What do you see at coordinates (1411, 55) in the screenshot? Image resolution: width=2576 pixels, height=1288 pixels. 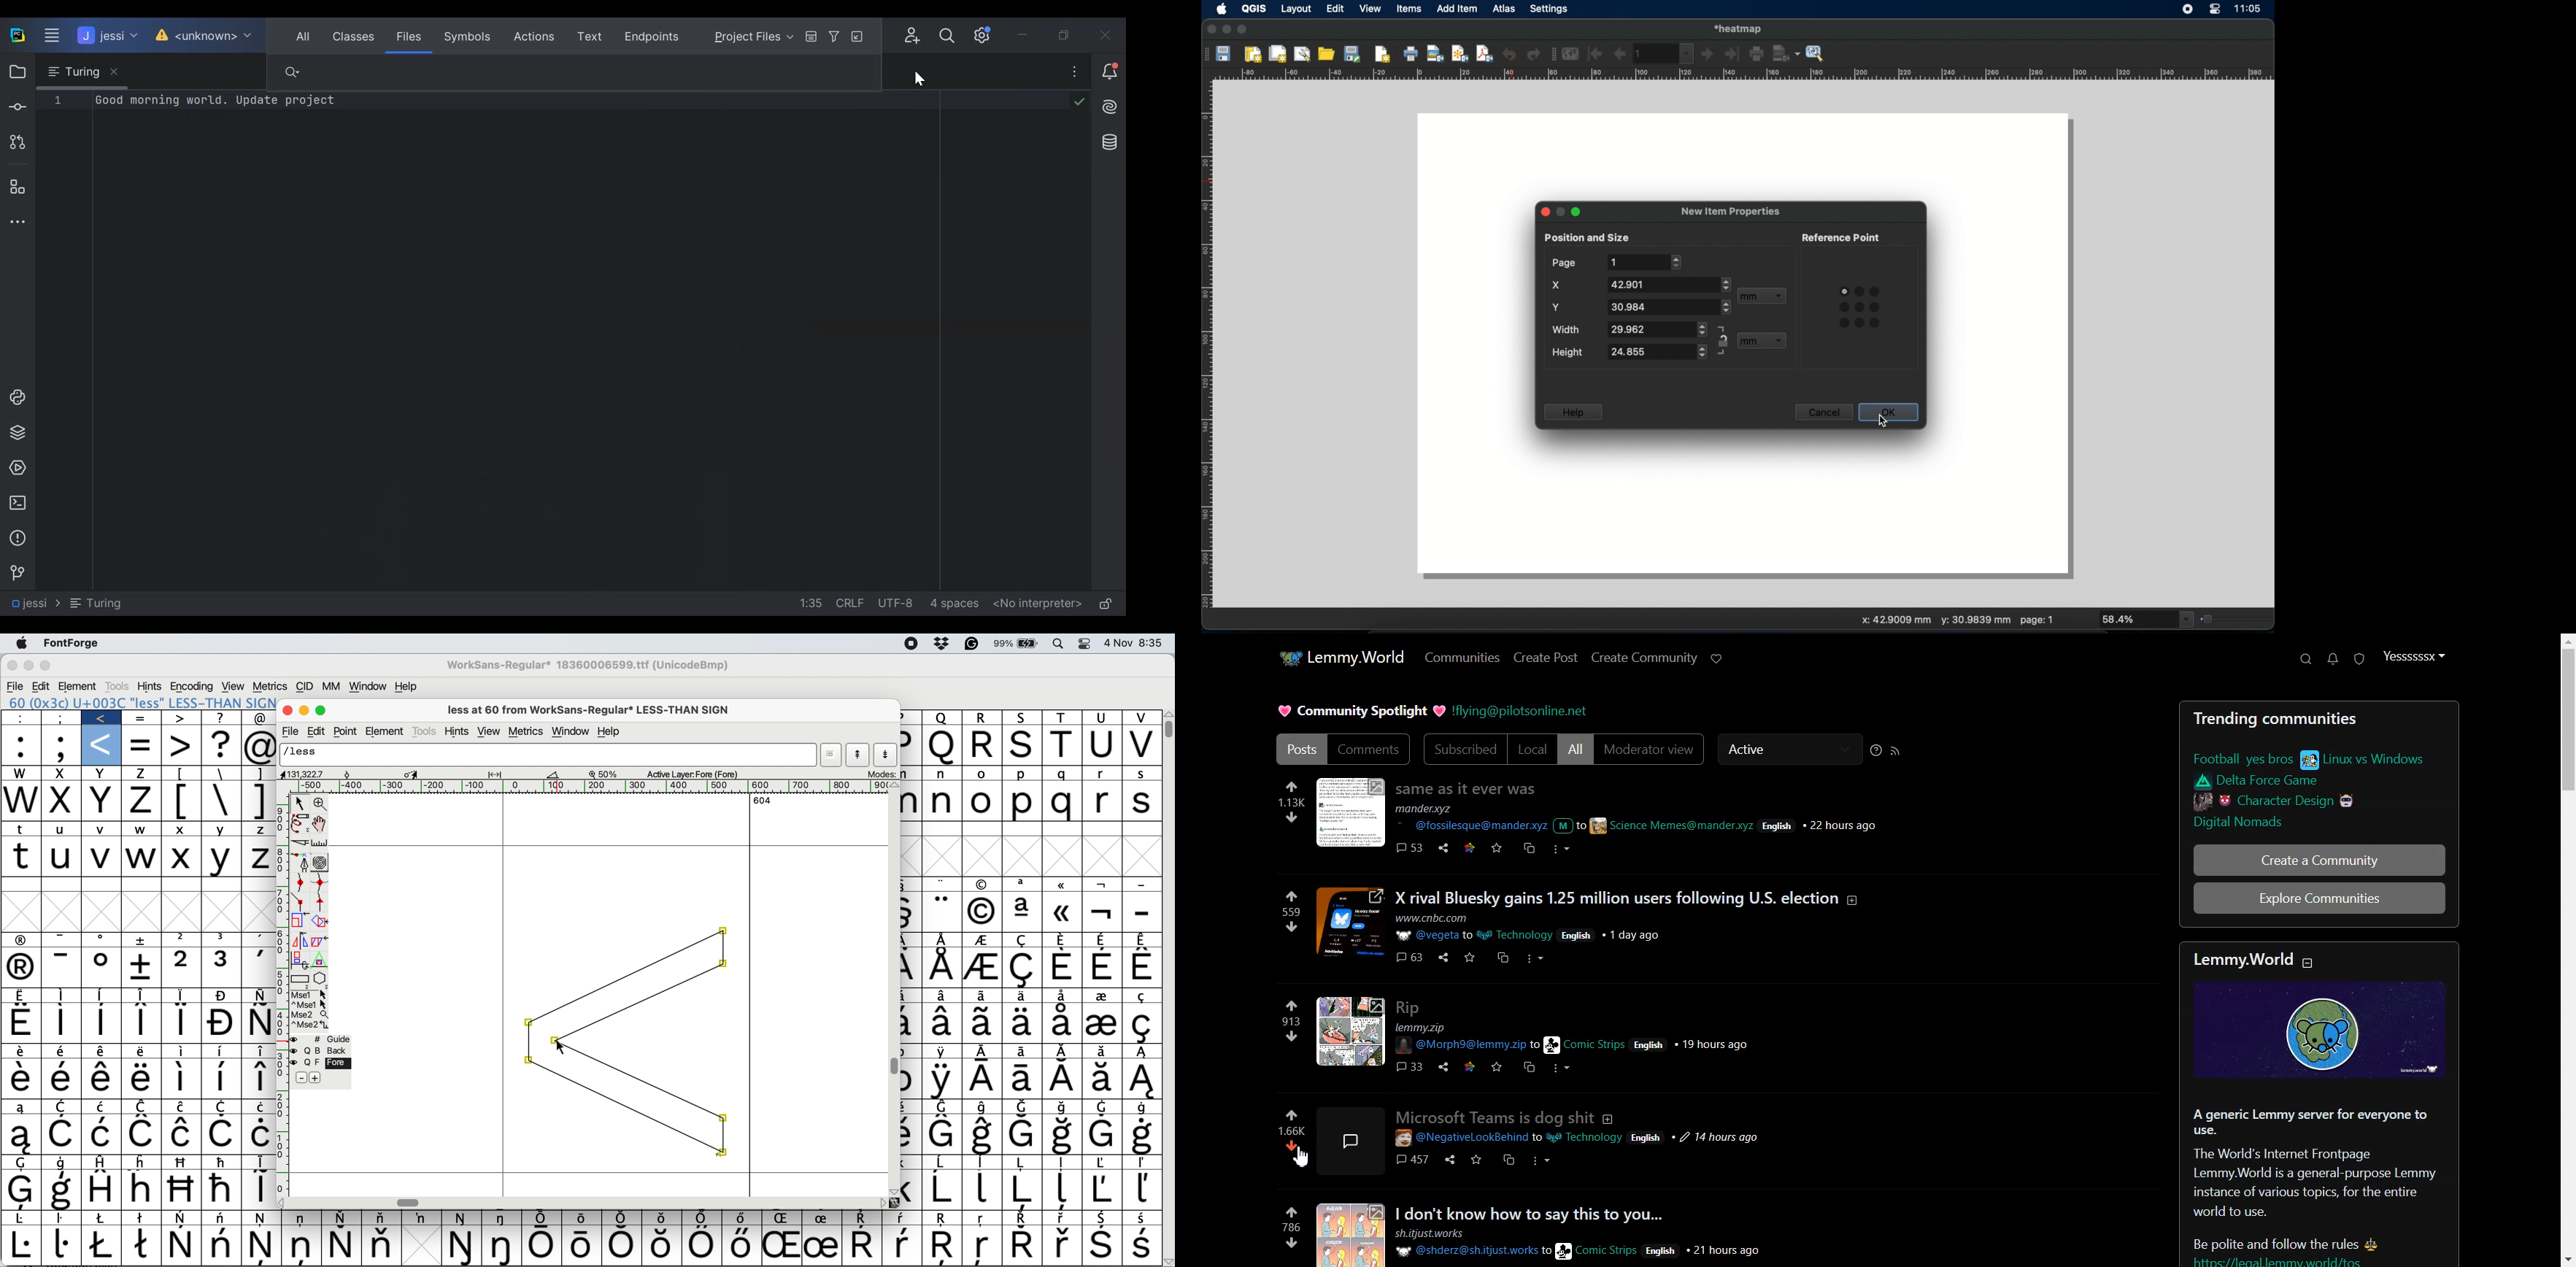 I see `print layout` at bounding box center [1411, 55].